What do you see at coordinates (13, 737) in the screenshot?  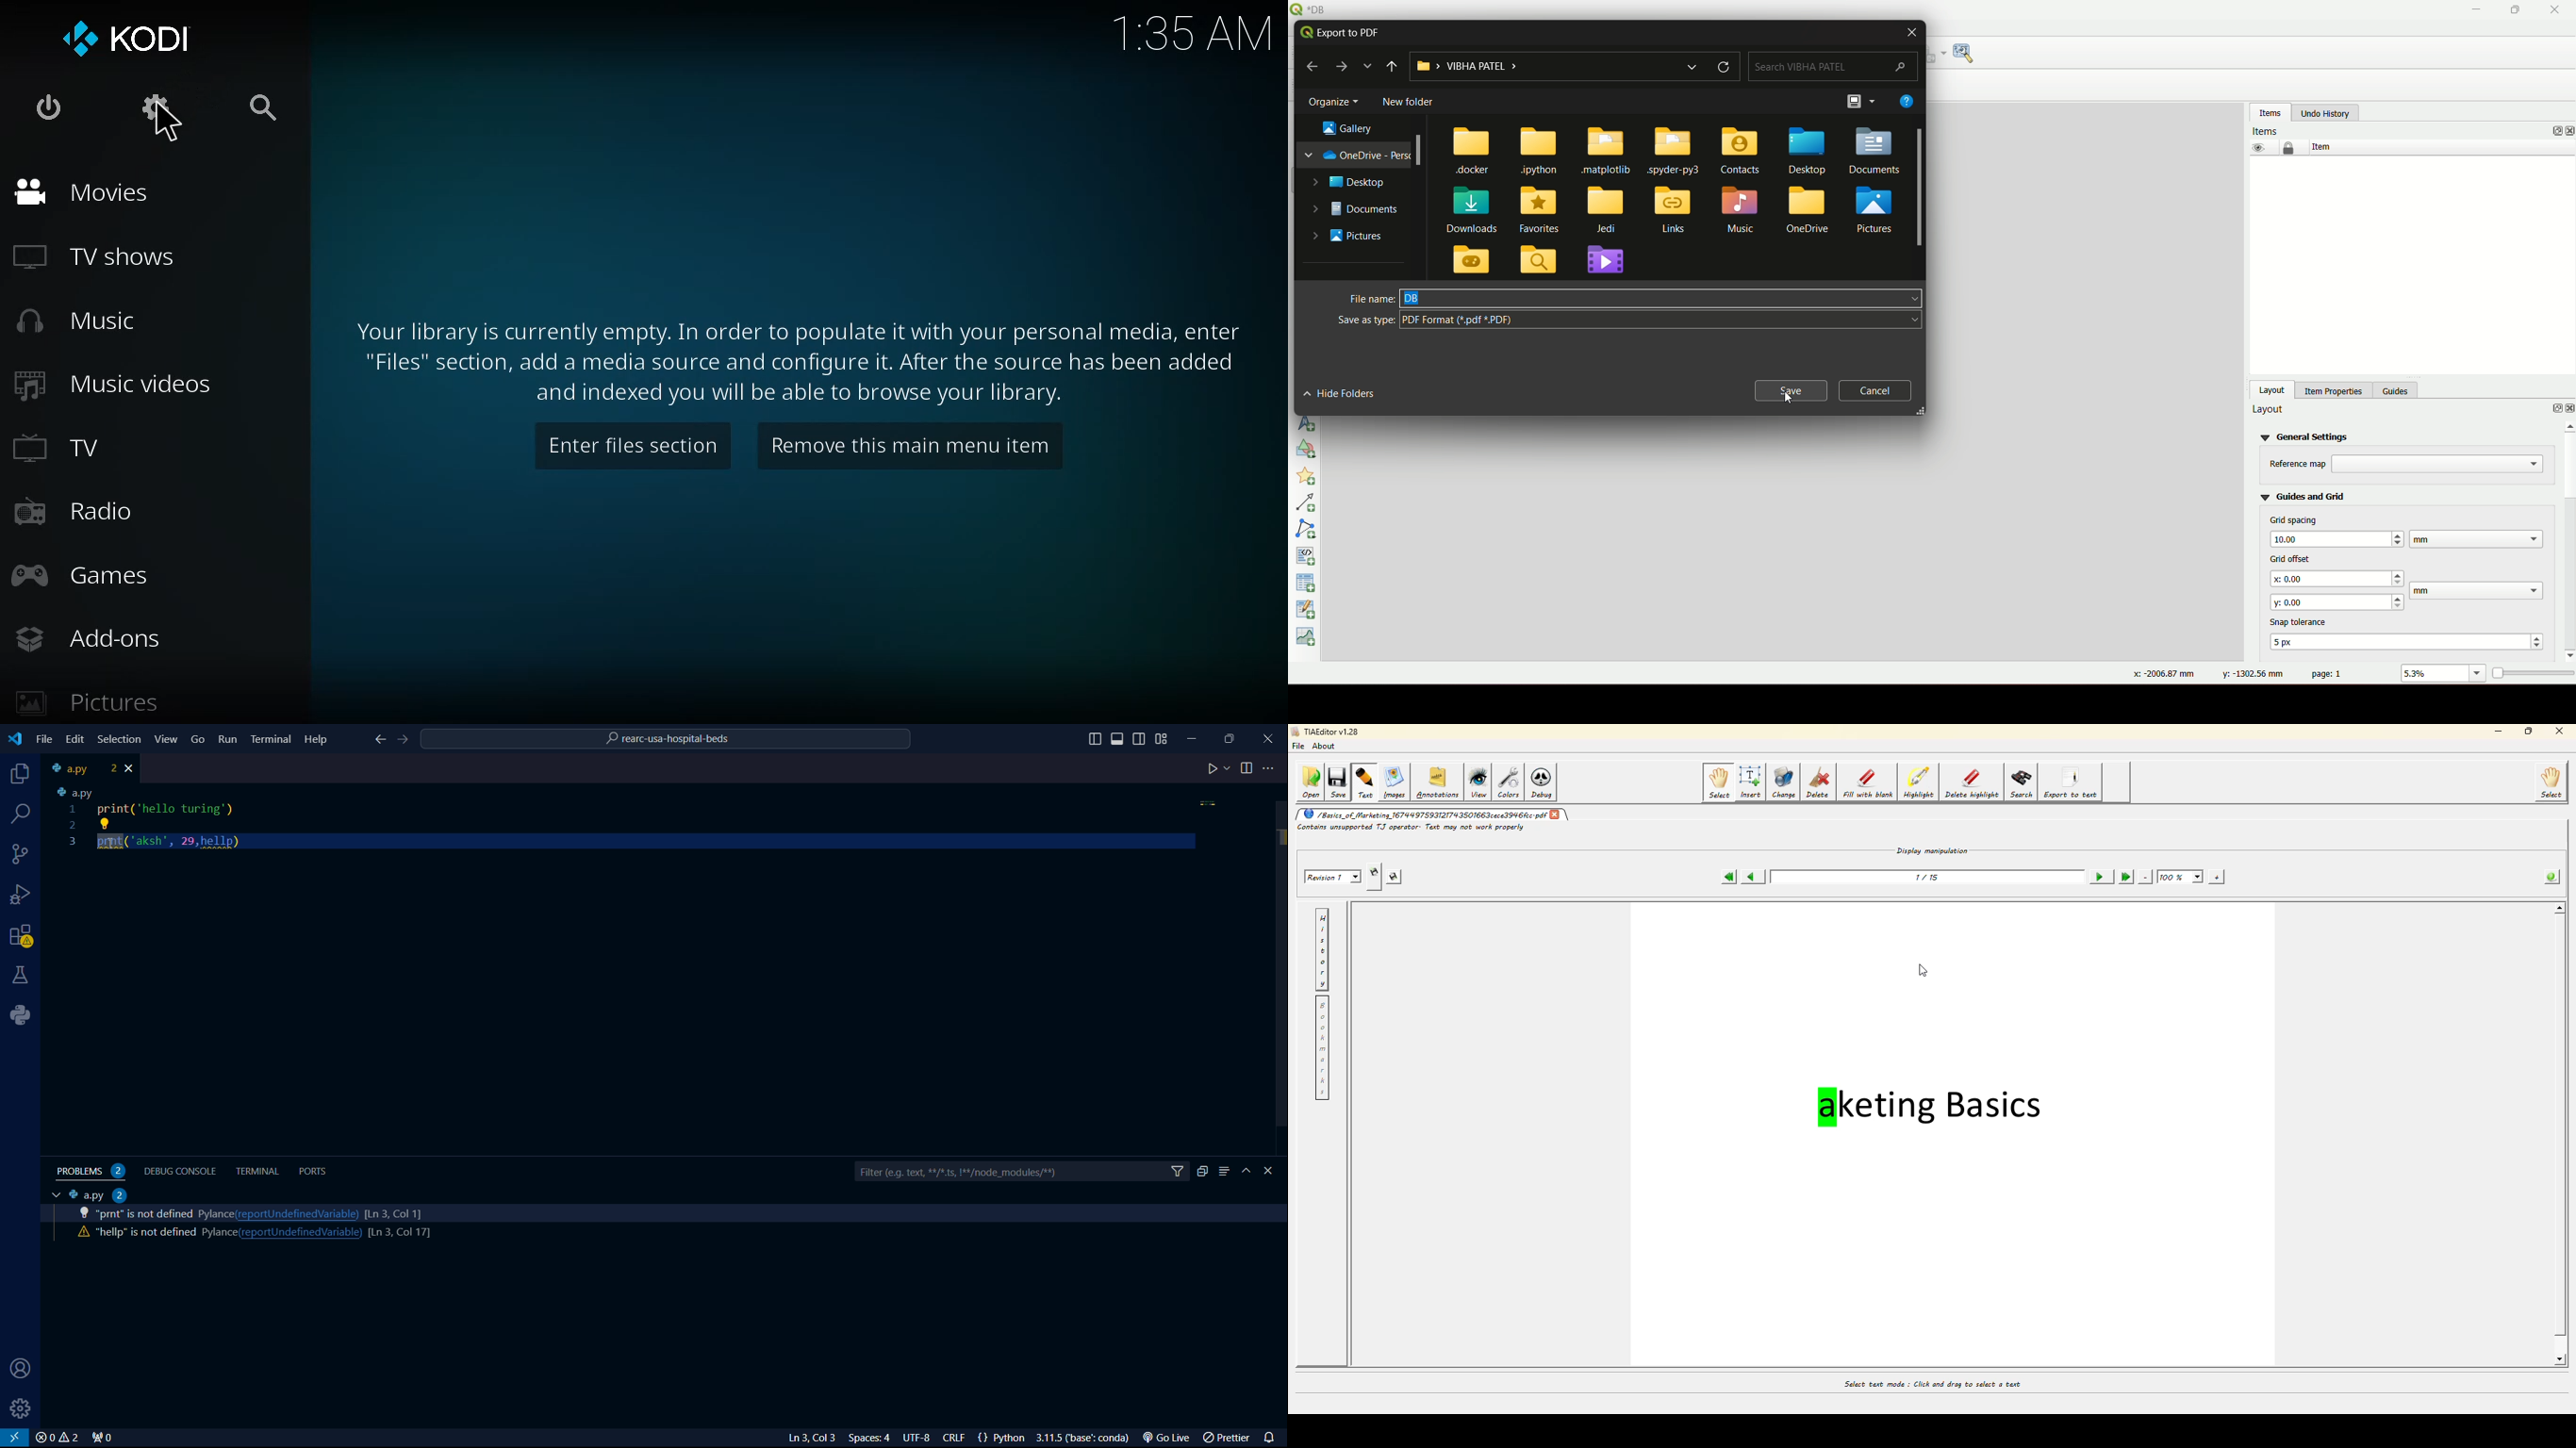 I see `VS Code logo` at bounding box center [13, 737].